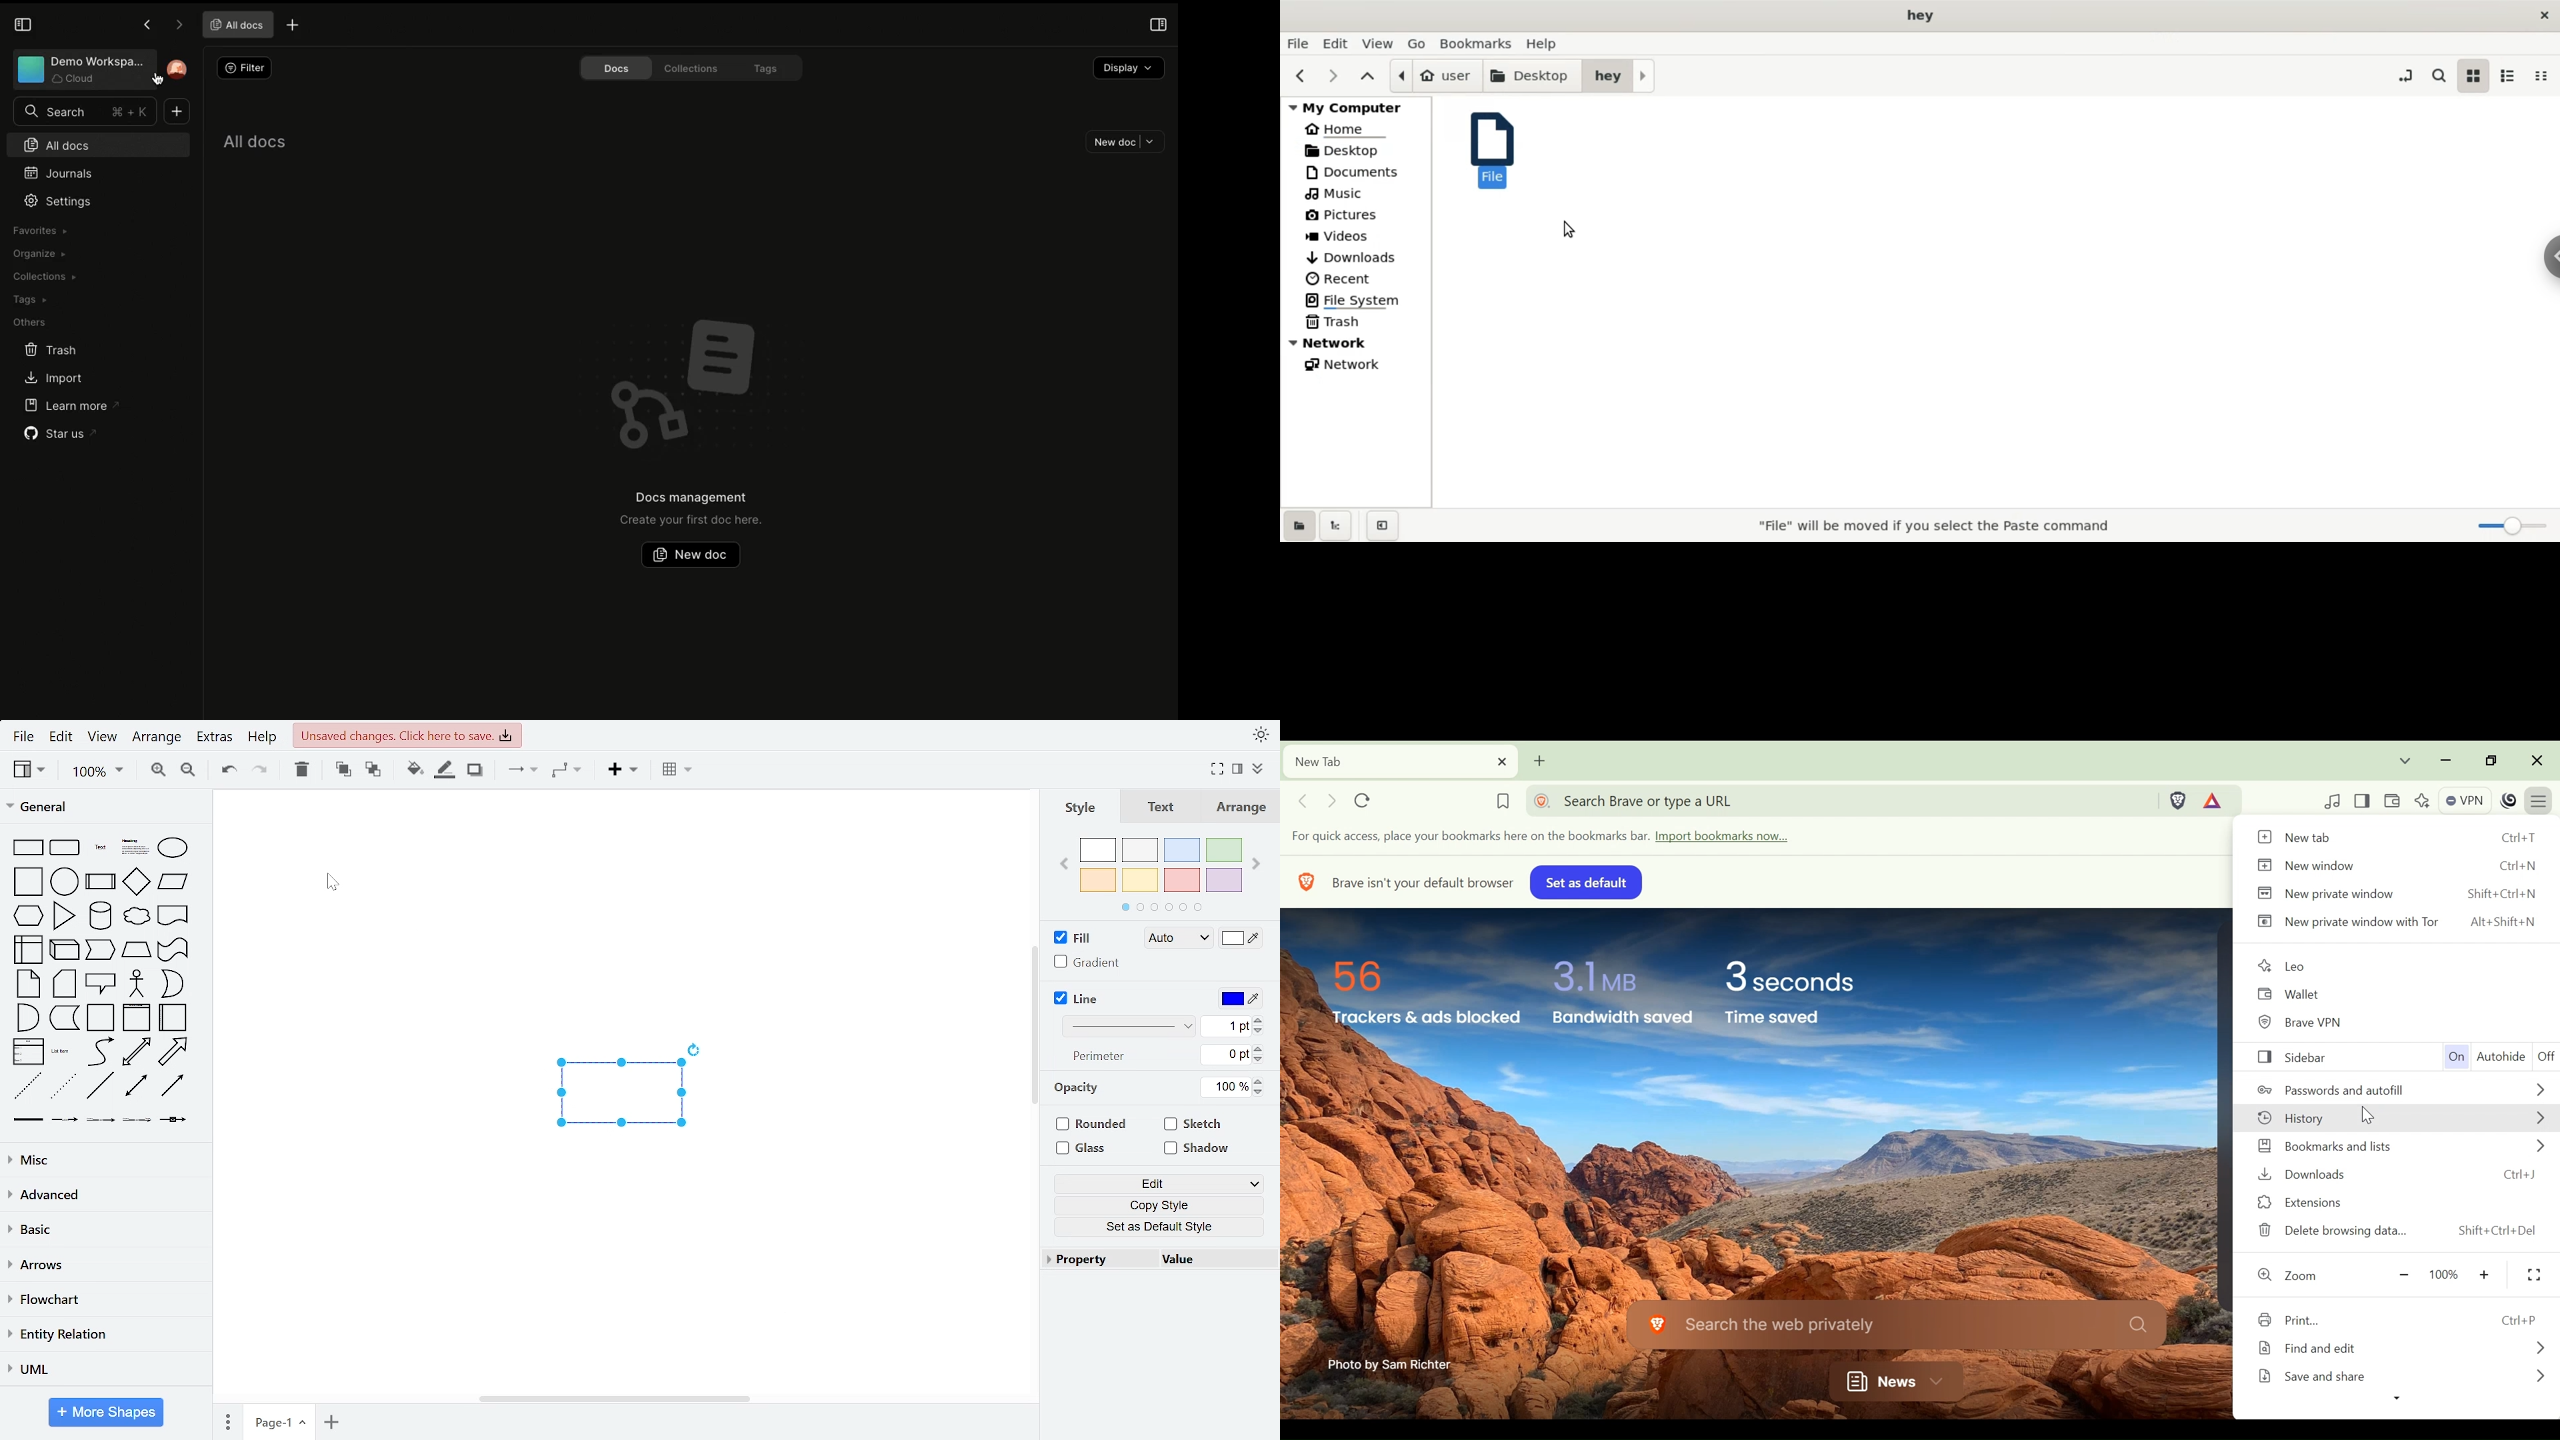 The height and width of the screenshot is (1456, 2576). I want to click on 100%, so click(2445, 1275).